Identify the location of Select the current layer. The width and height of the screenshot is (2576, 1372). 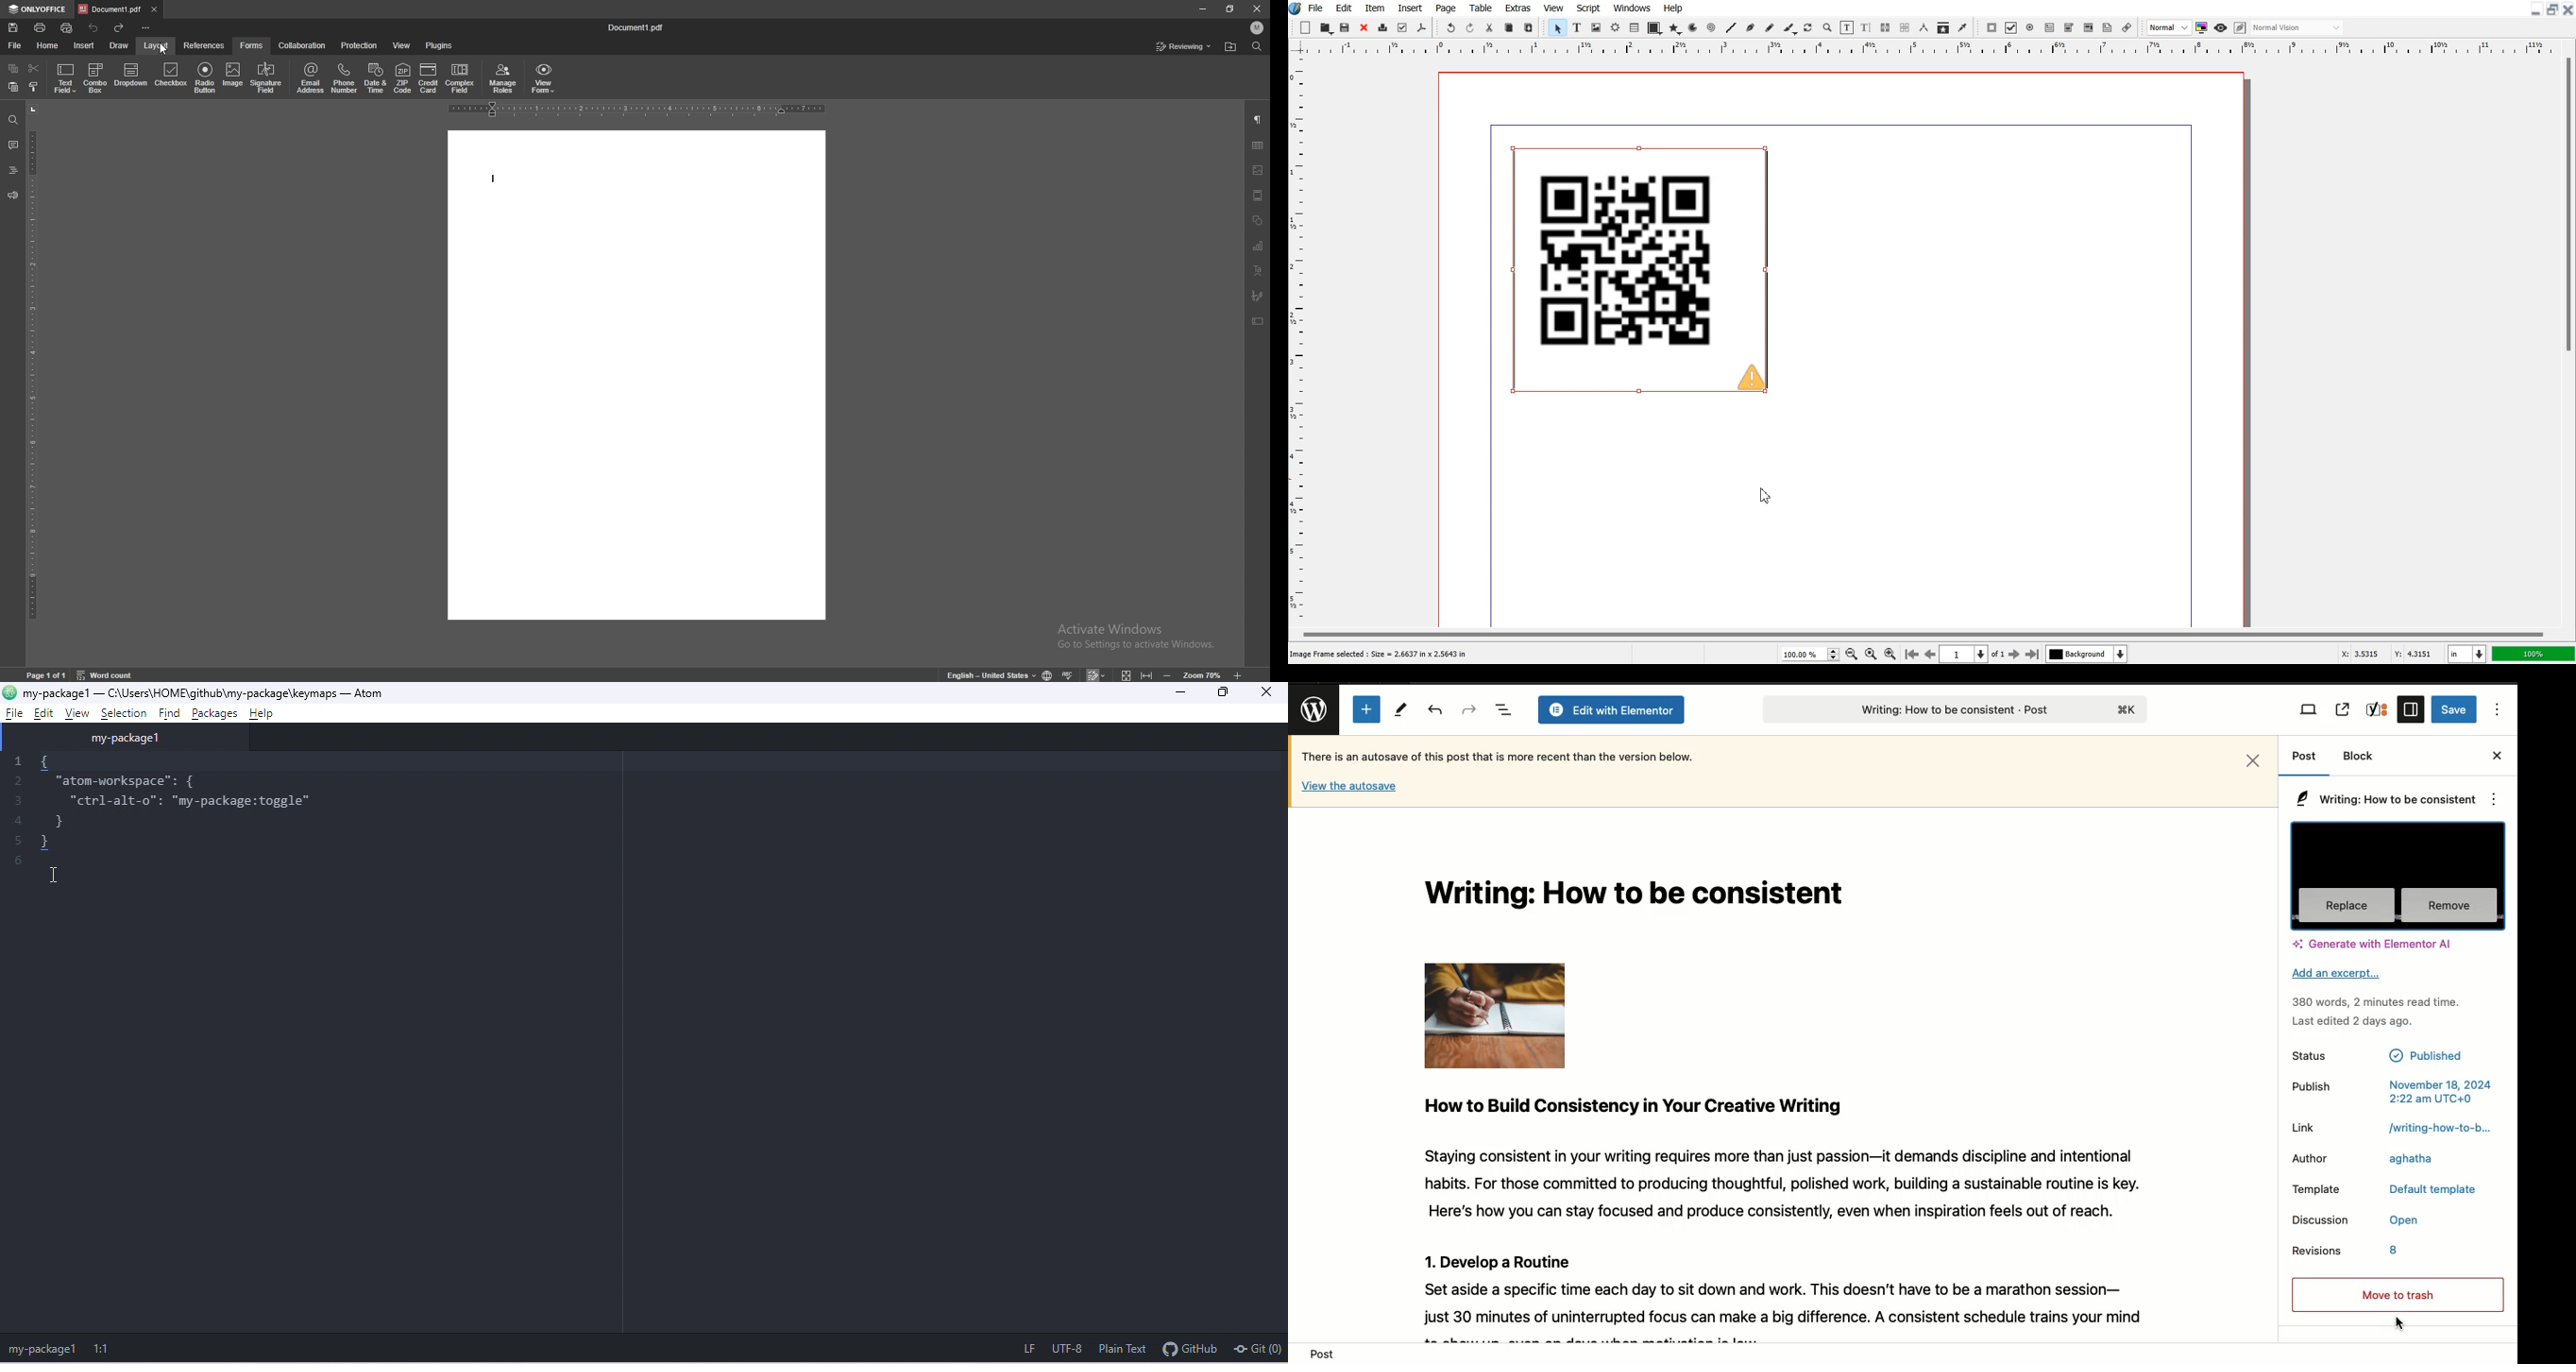
(2086, 654).